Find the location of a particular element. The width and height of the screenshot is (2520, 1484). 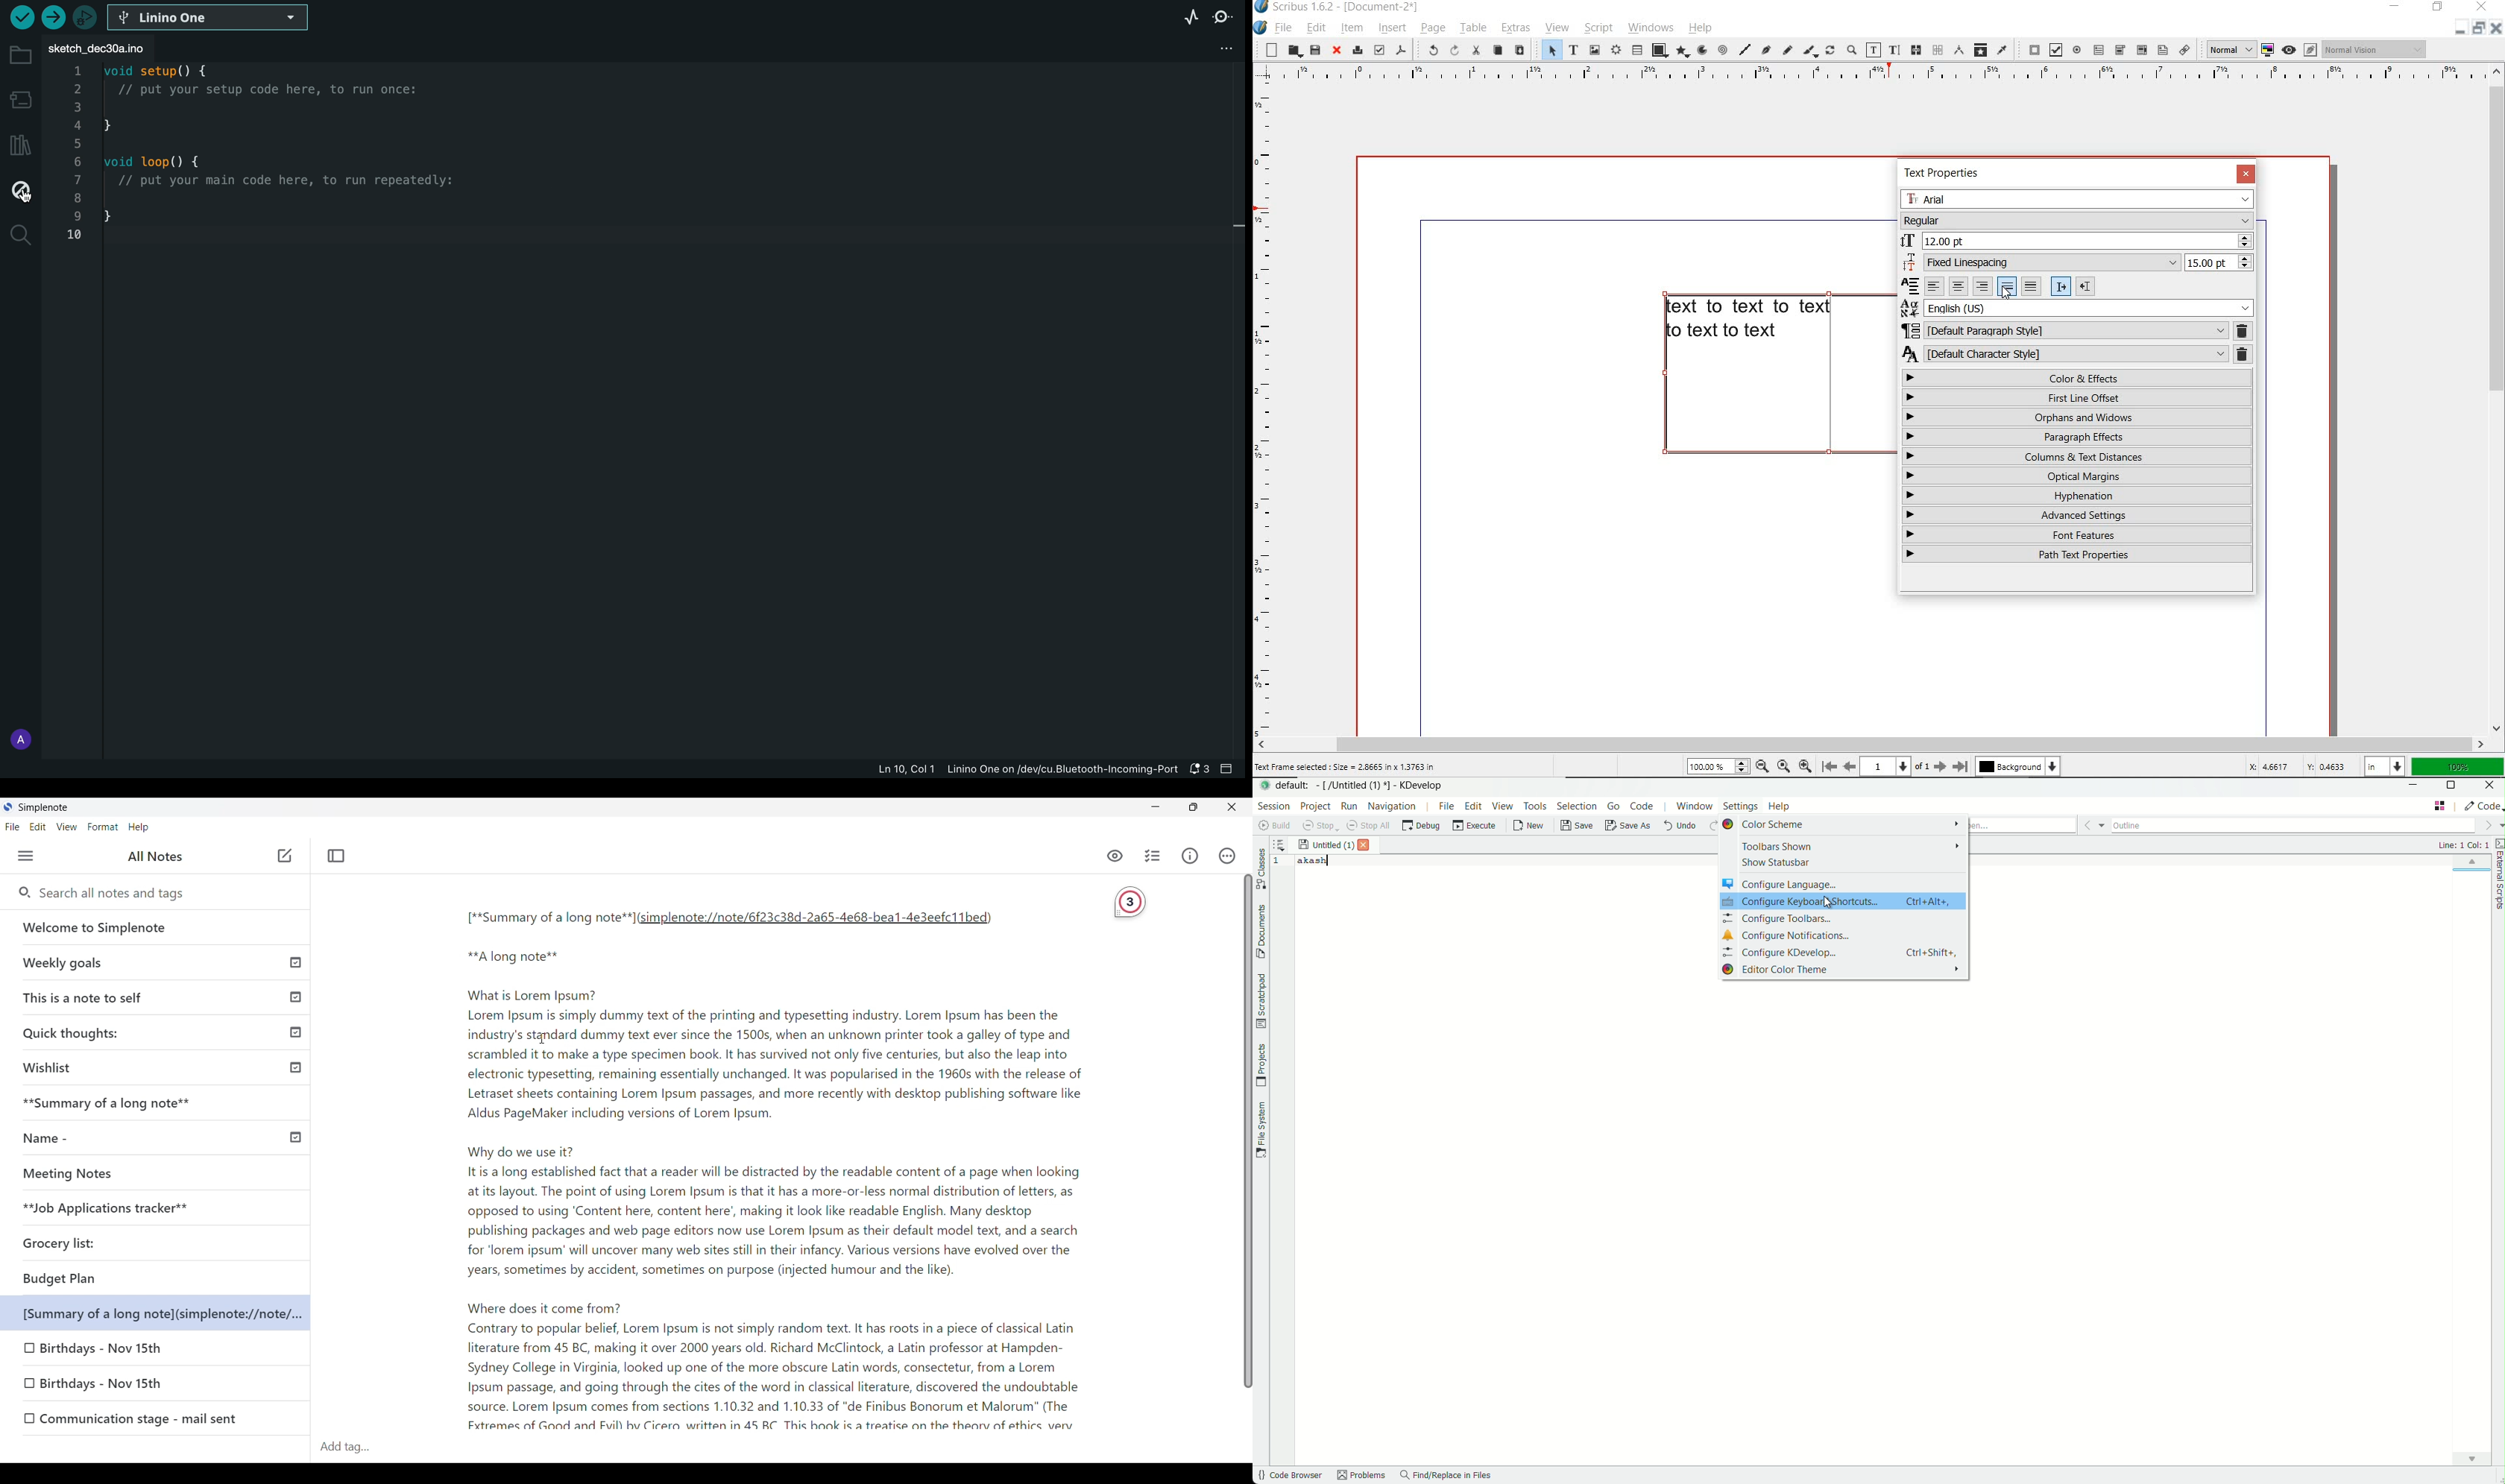

stop all is located at coordinates (1370, 826).